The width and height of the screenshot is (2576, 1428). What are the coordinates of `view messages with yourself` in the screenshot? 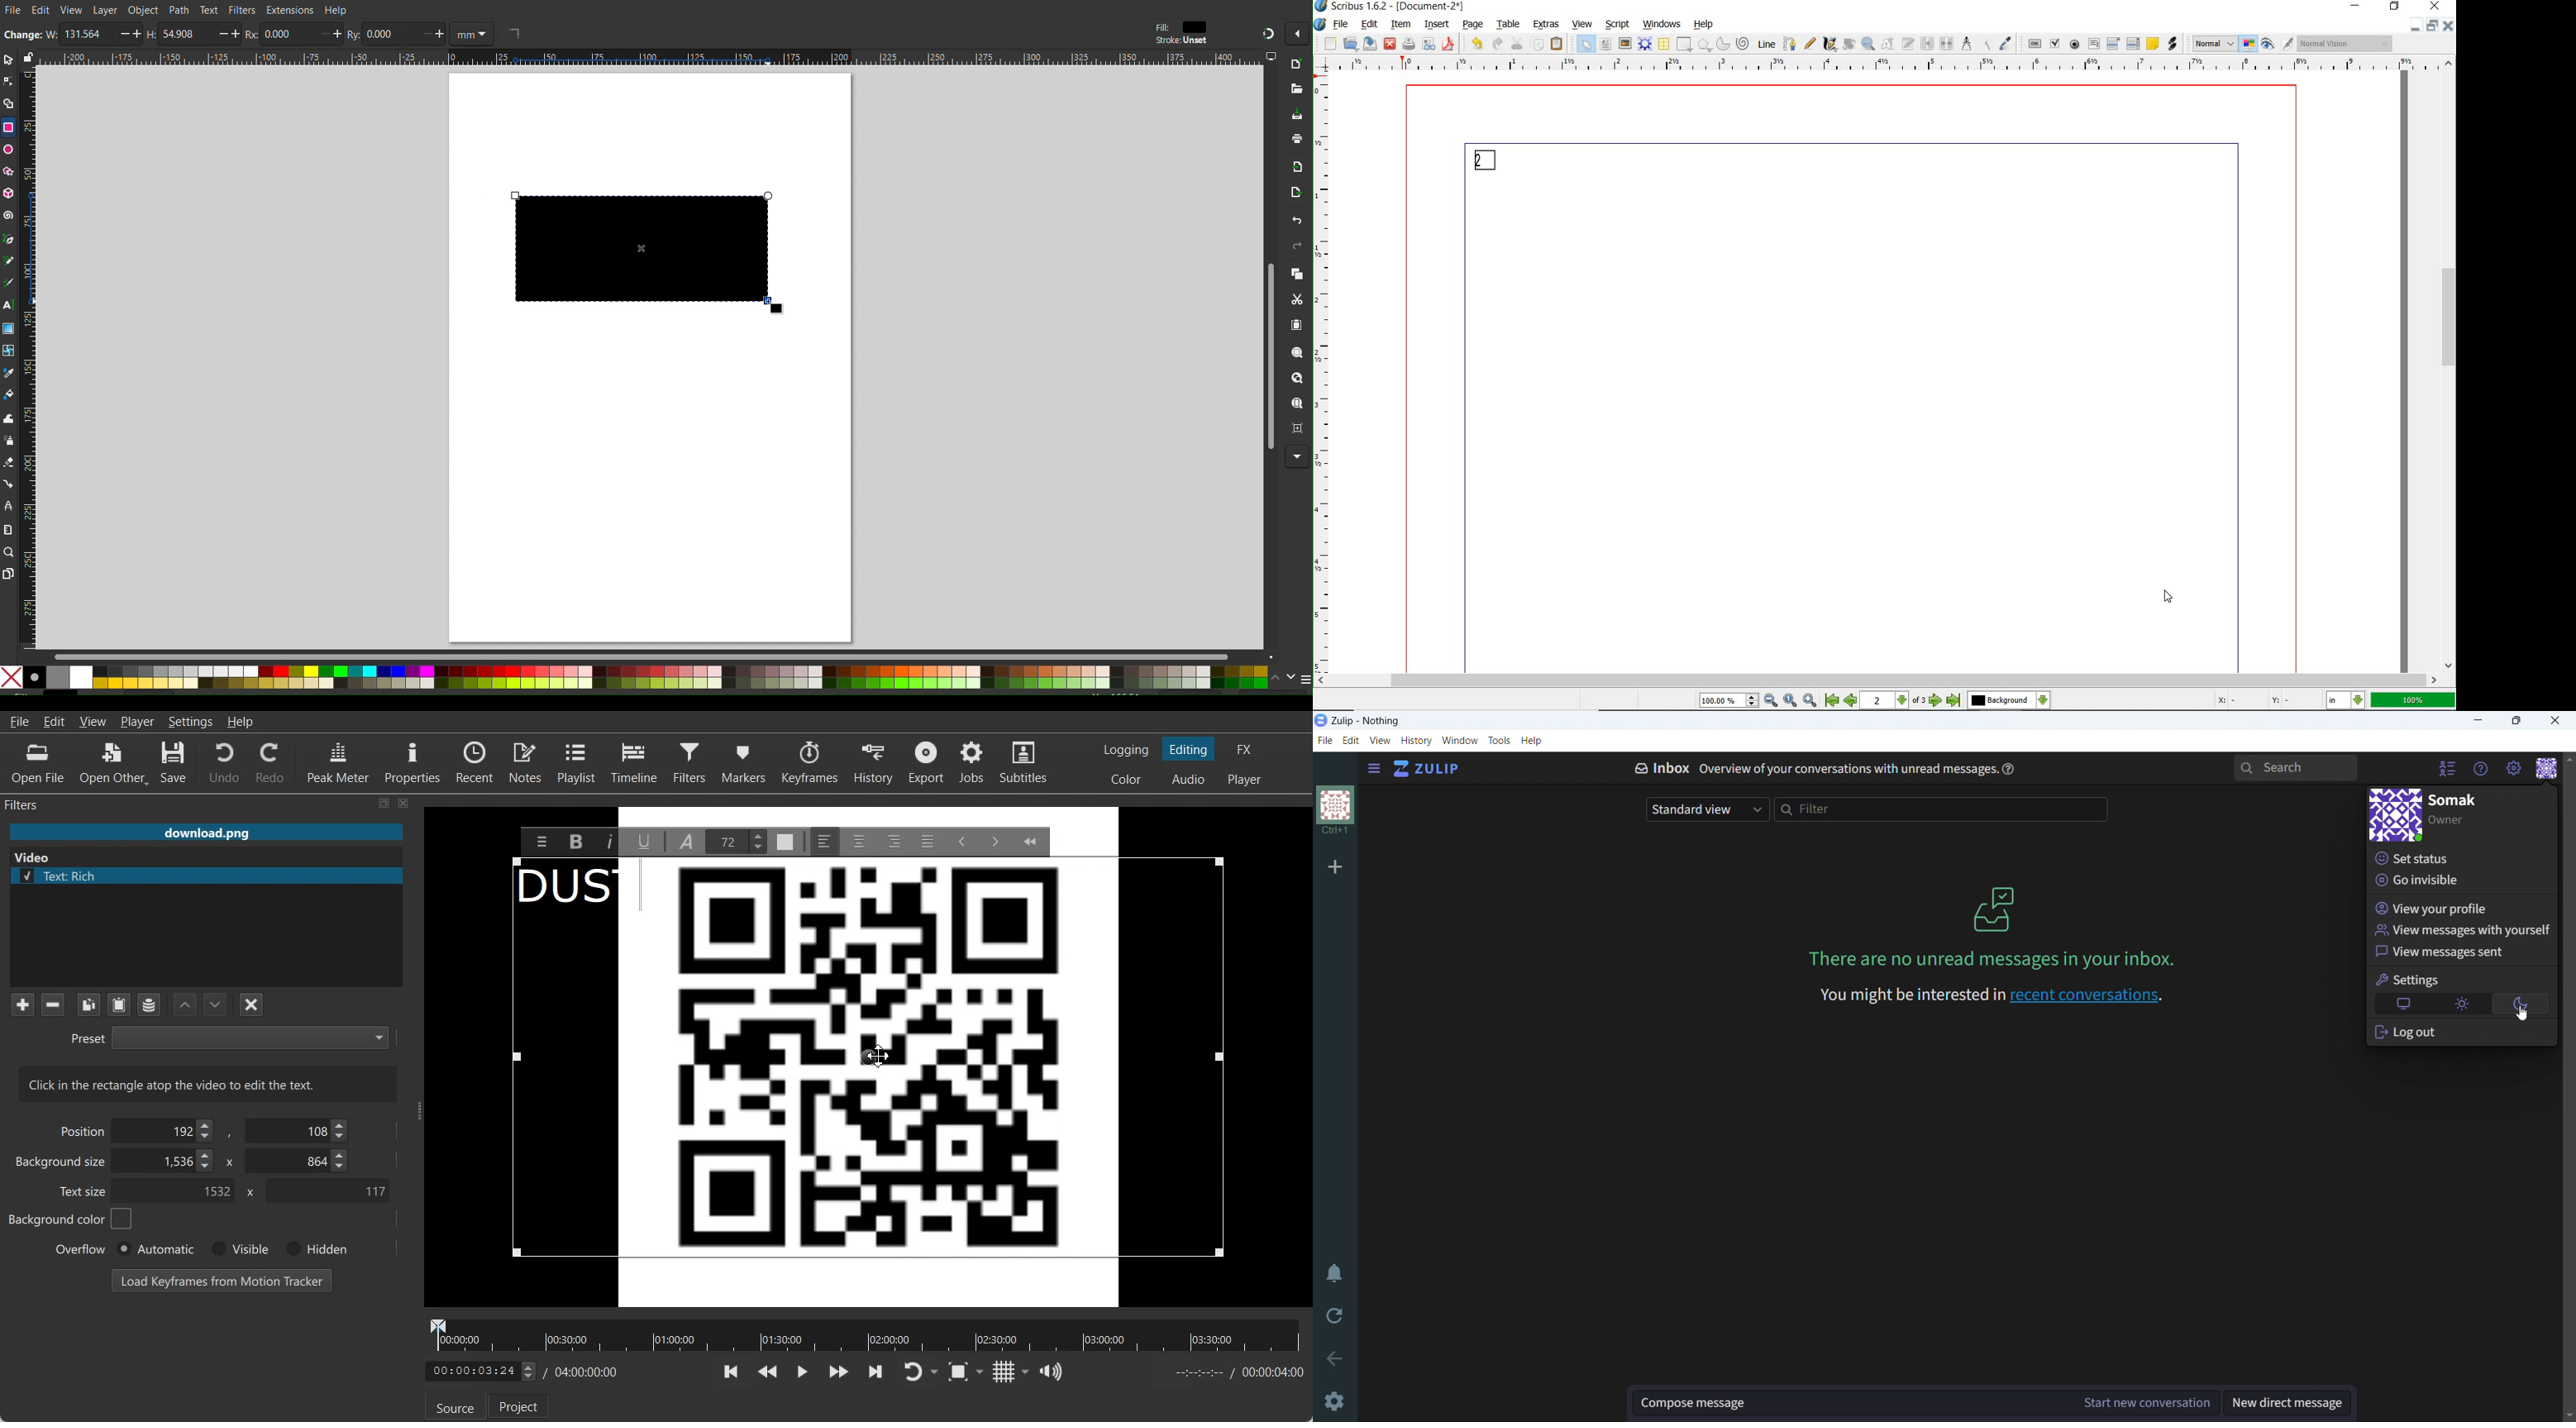 It's located at (2464, 930).